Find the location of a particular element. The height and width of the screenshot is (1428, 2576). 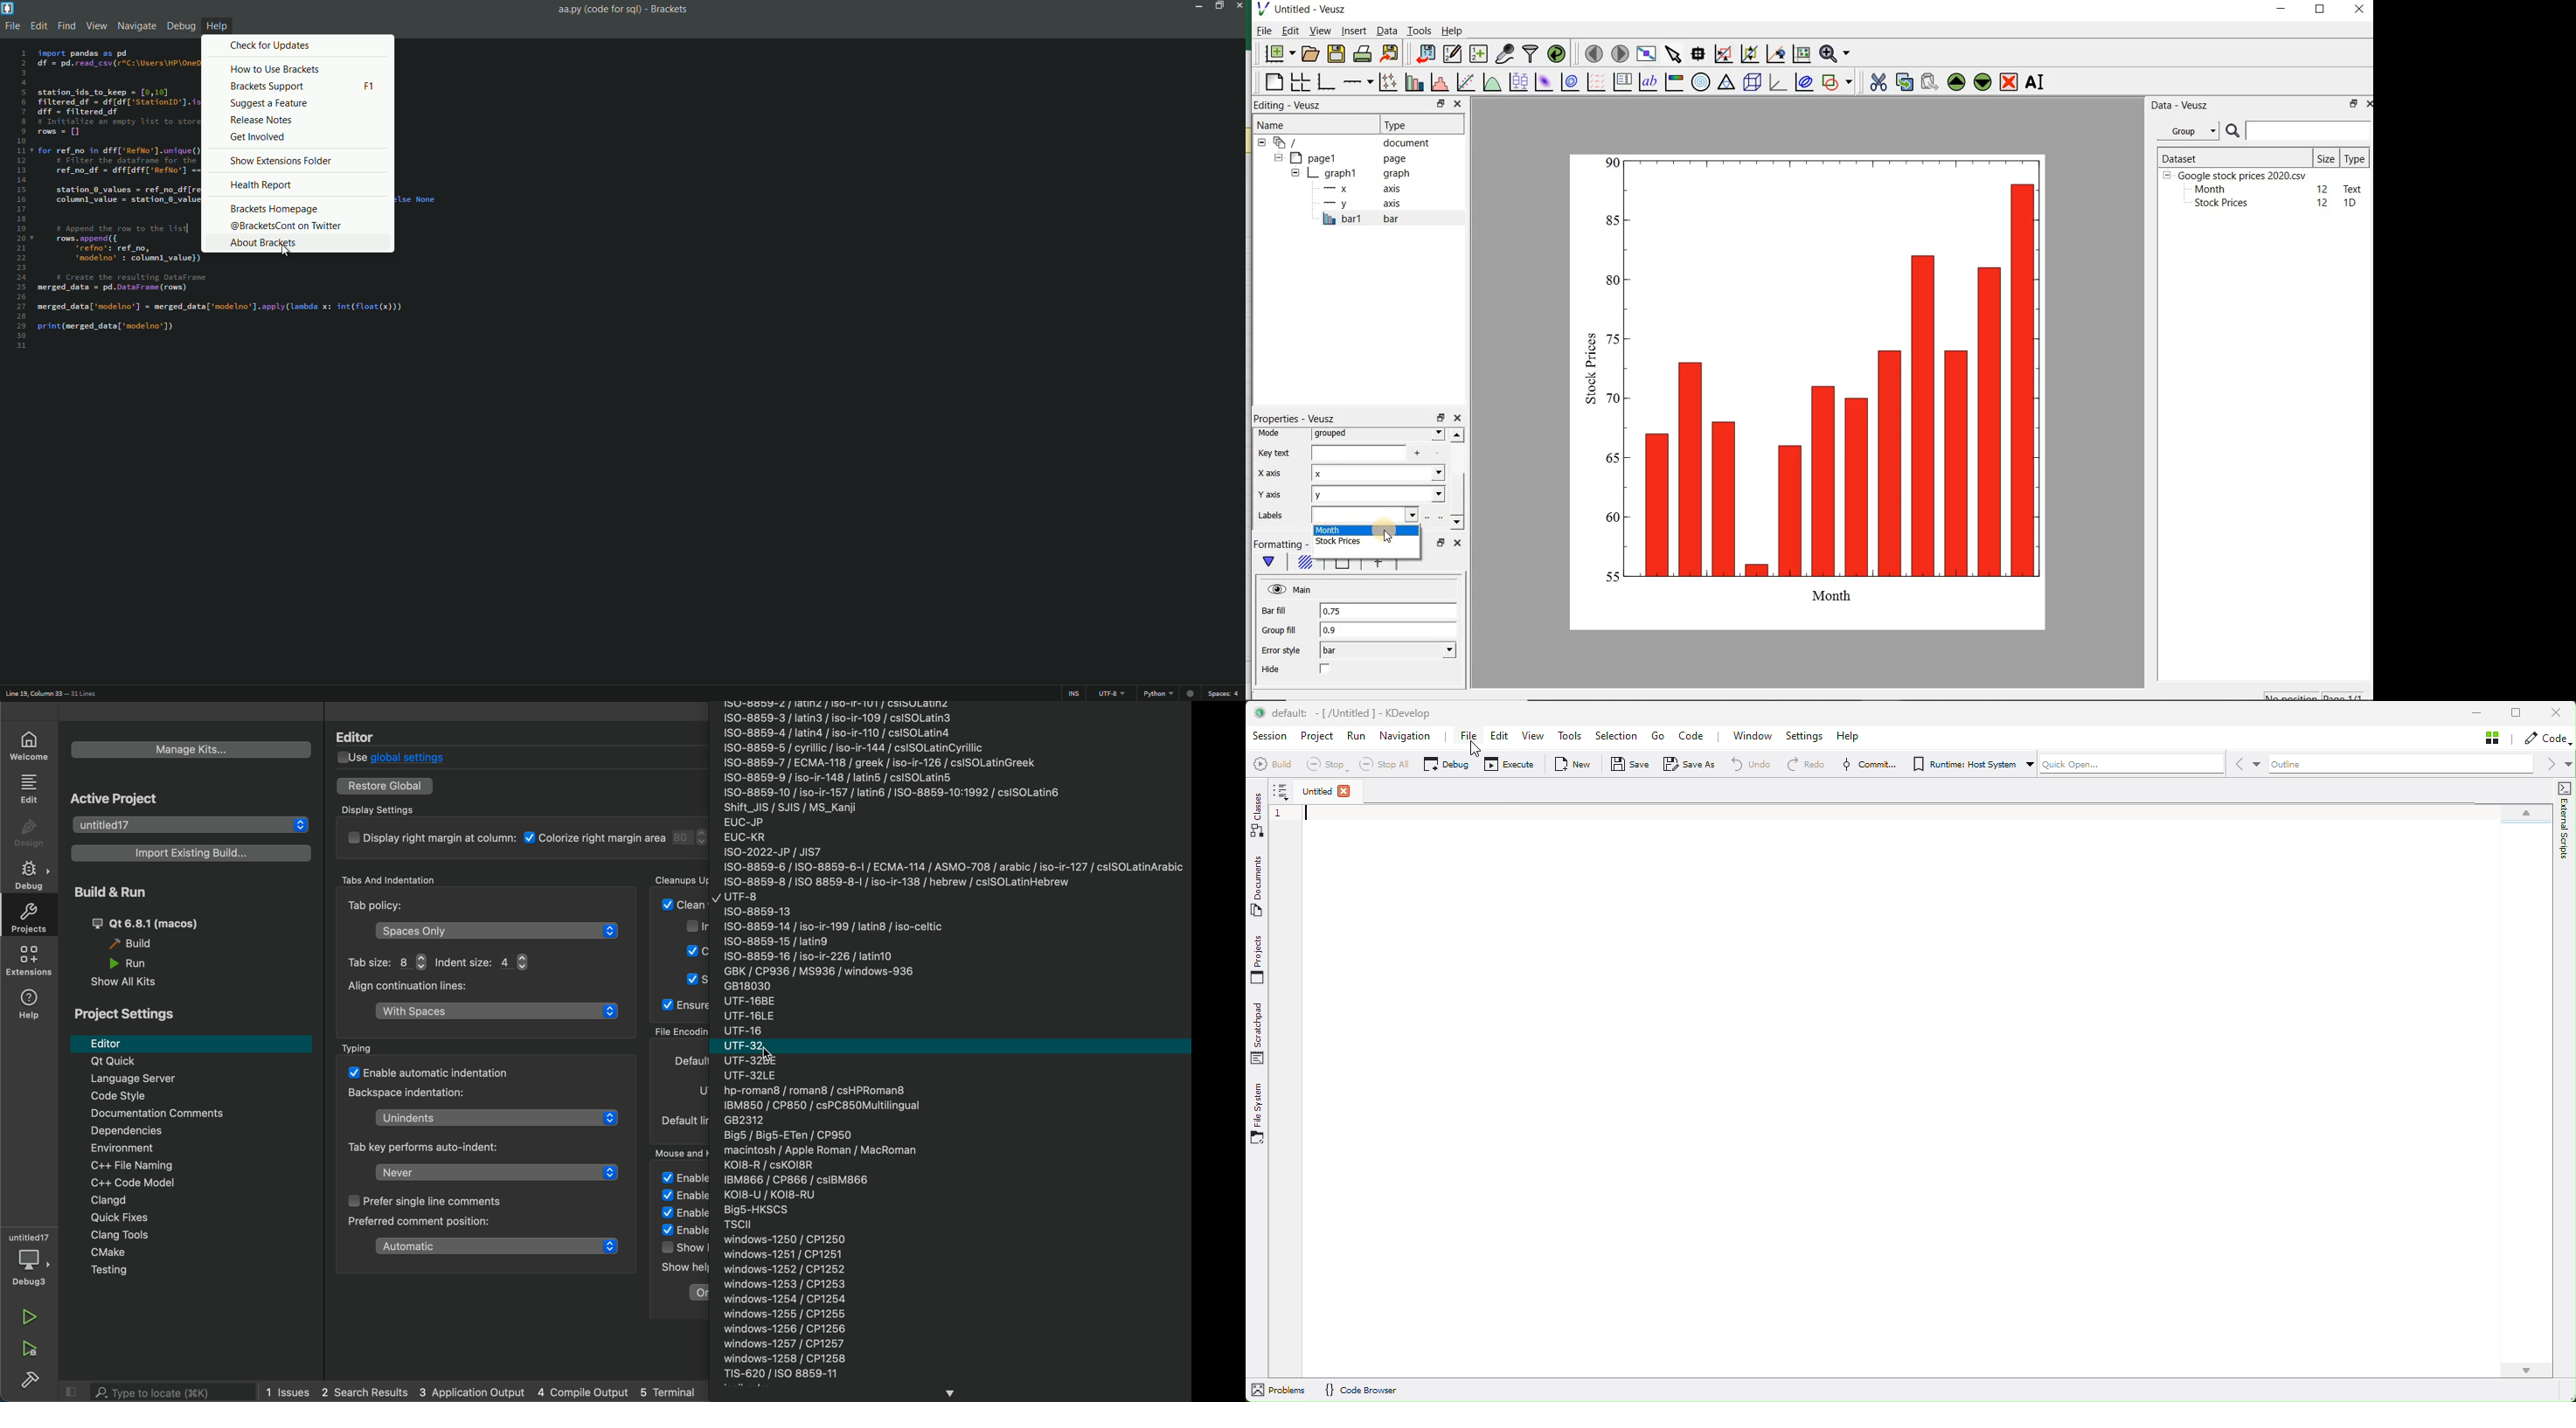

debug menu is located at coordinates (180, 25).